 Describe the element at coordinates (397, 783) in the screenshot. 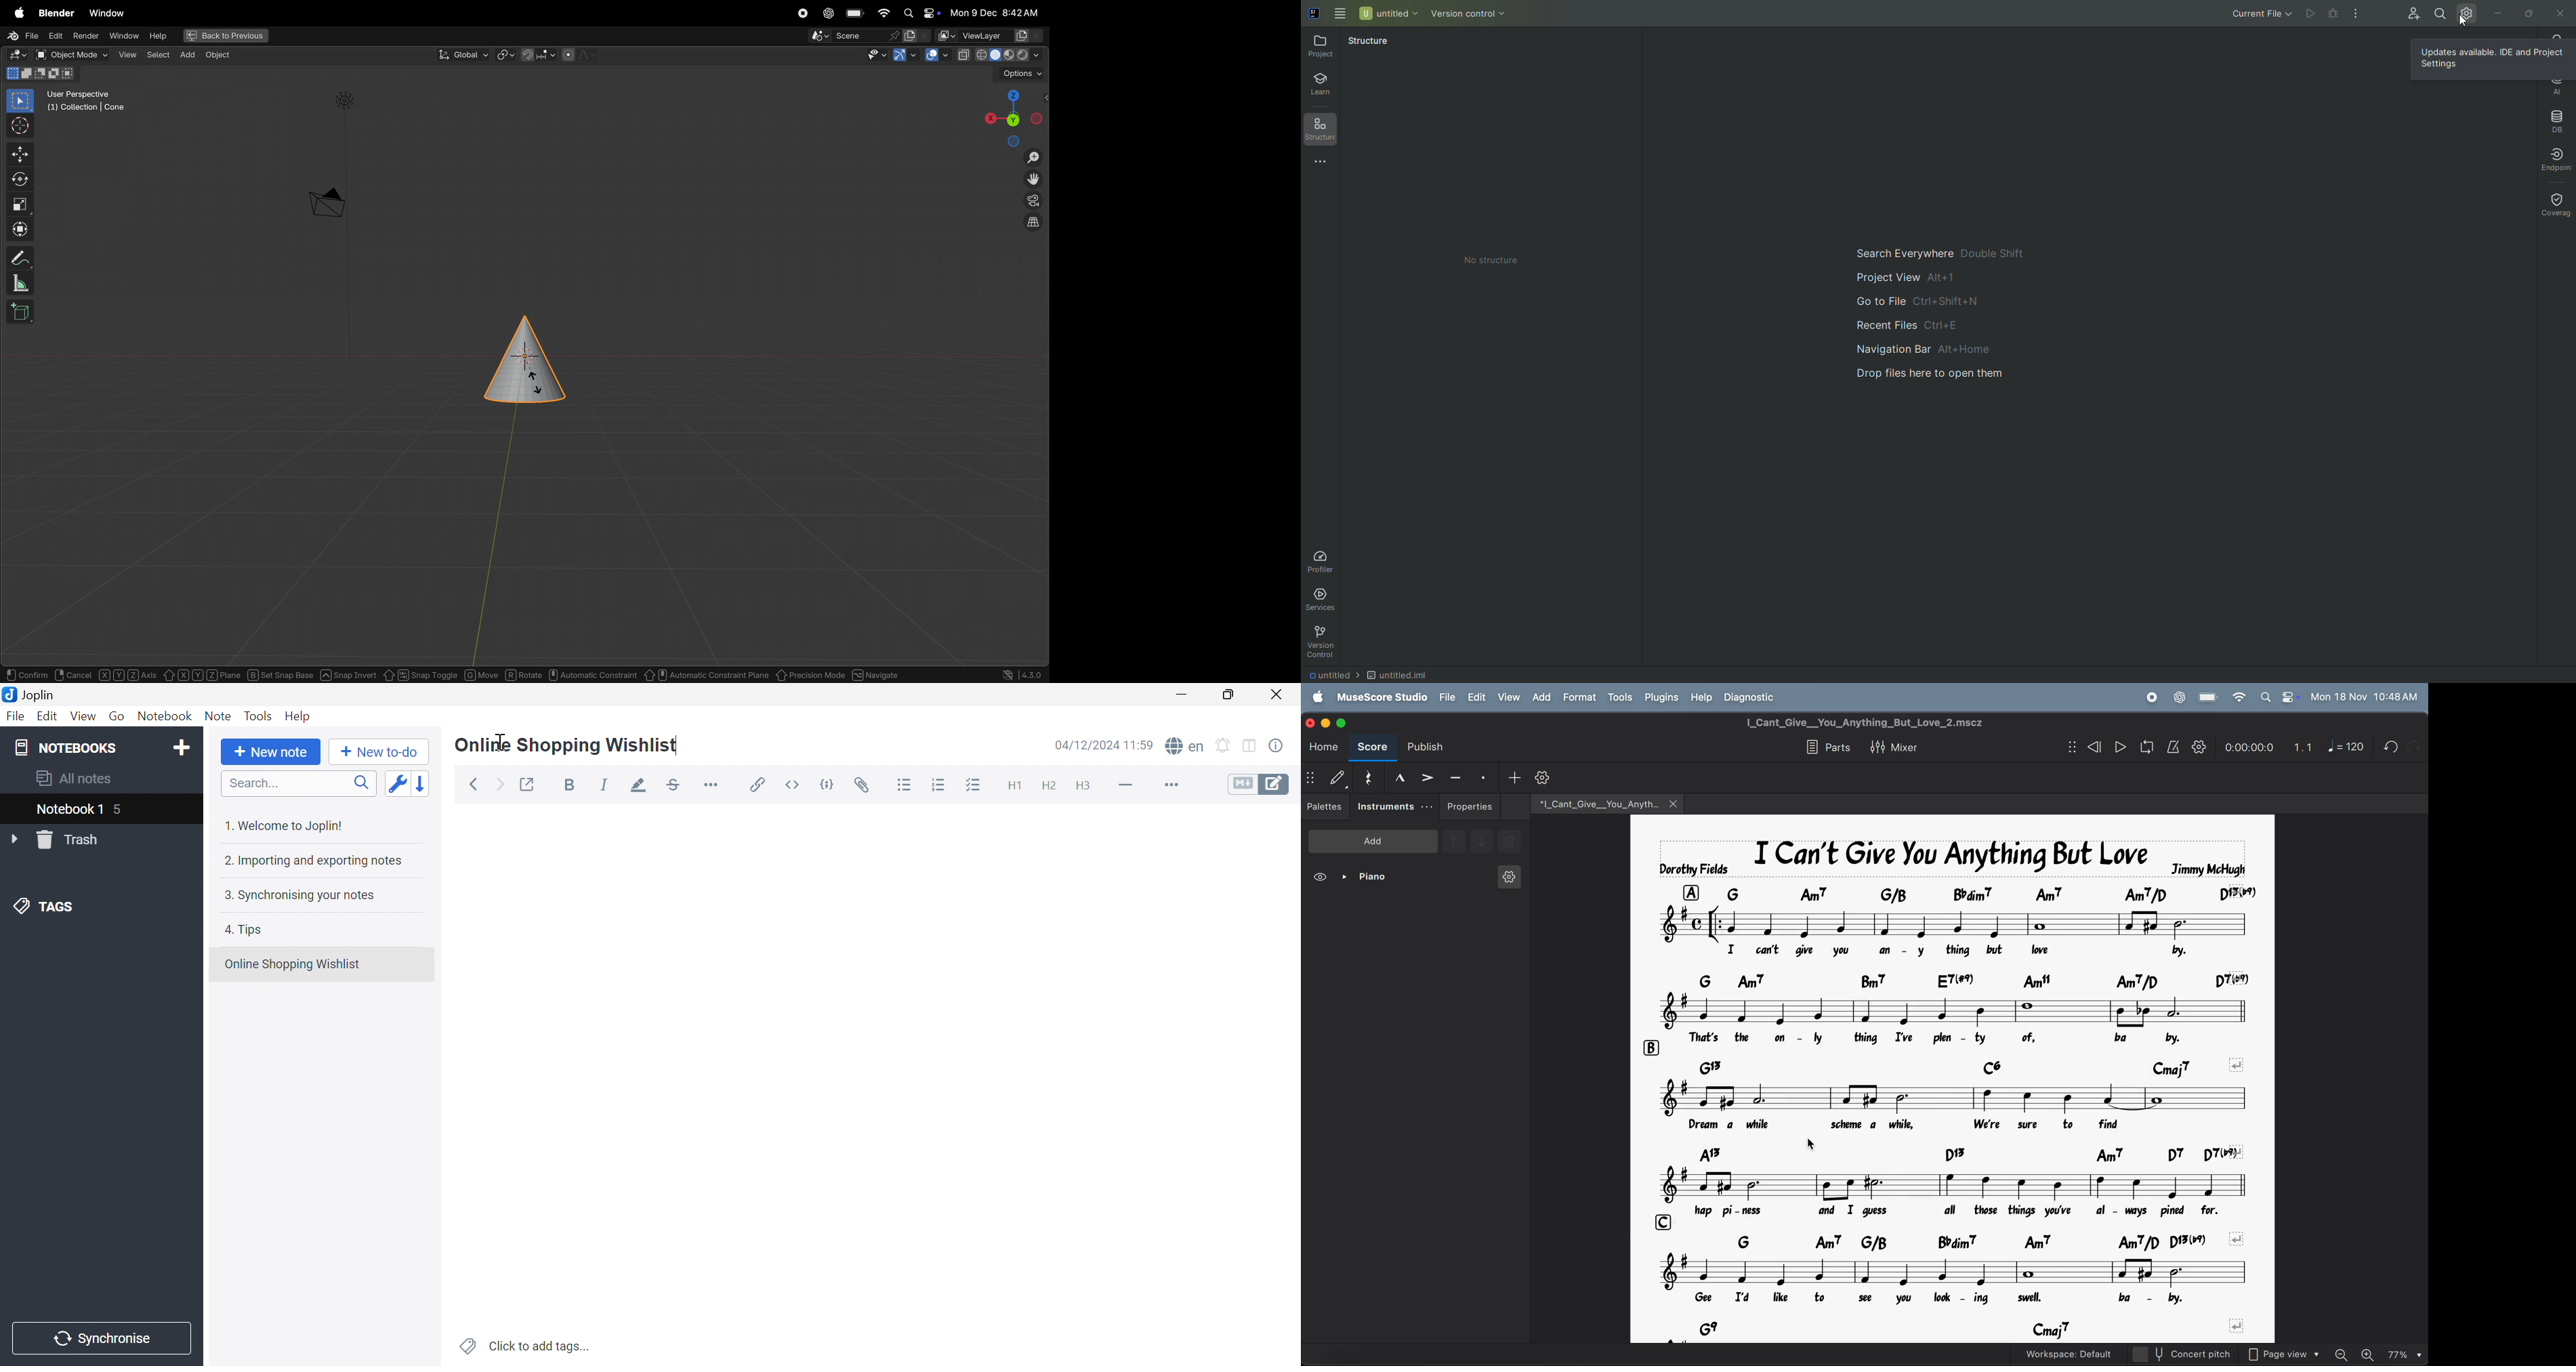

I see `Toggle sort order field` at that location.